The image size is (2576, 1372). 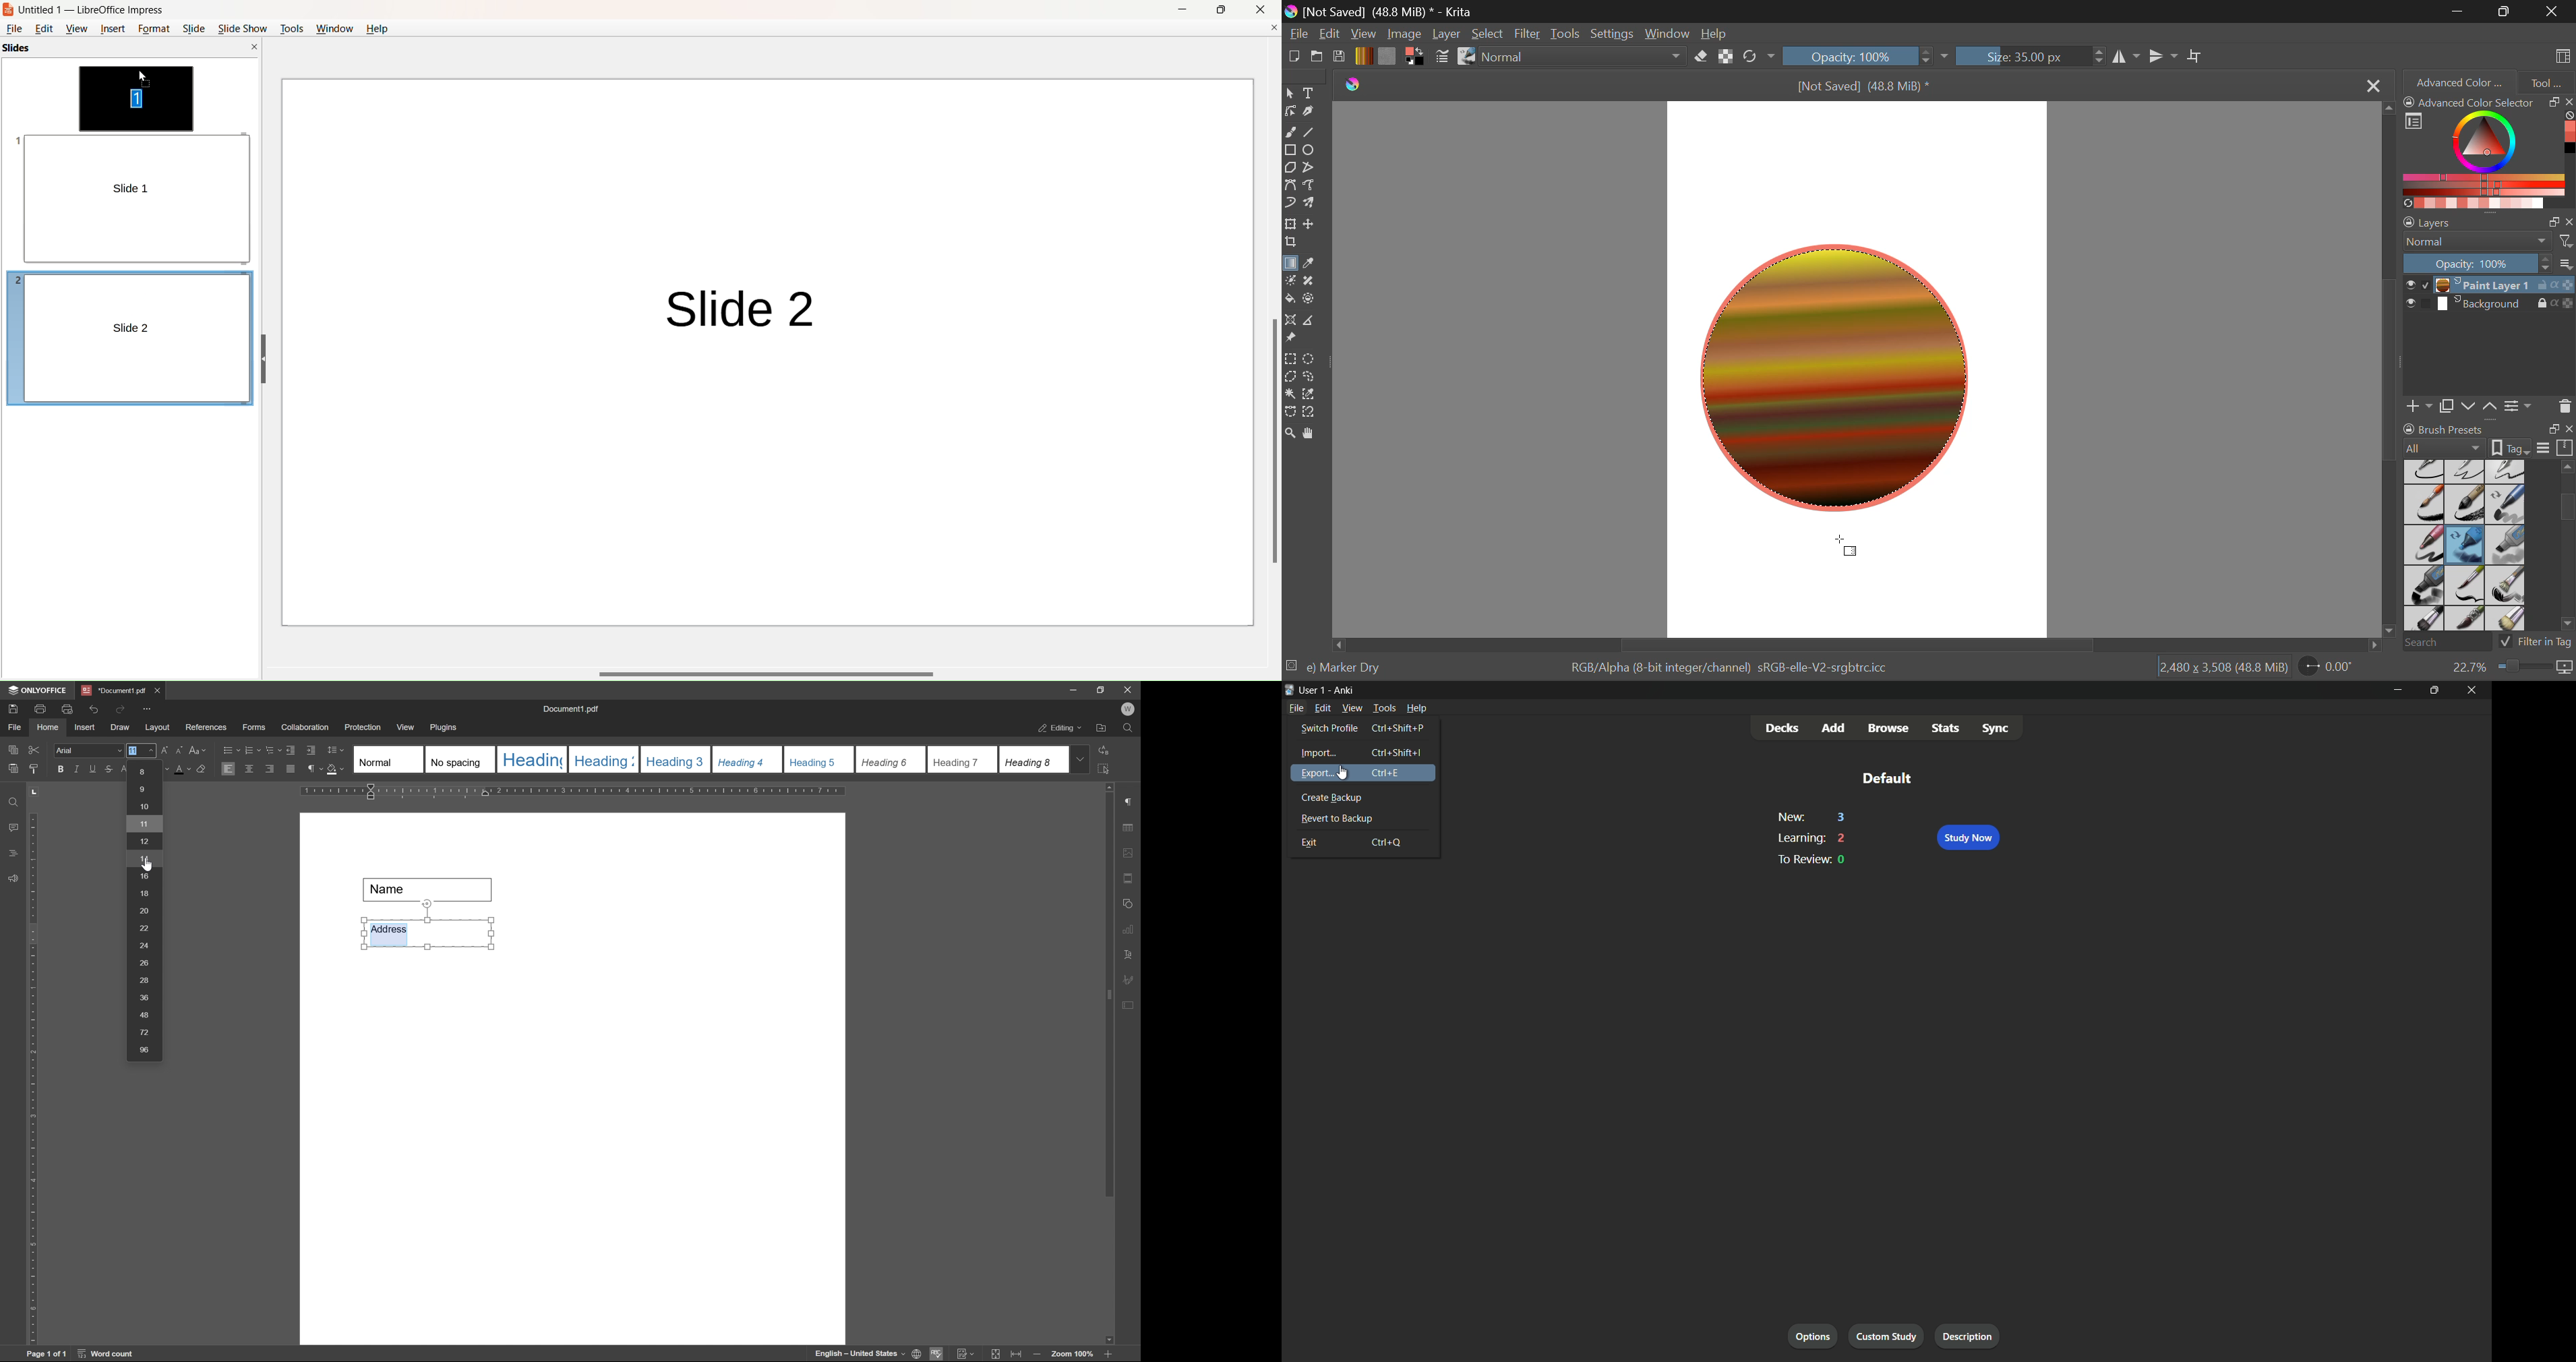 What do you see at coordinates (2507, 545) in the screenshot?
I see `Marker Medium` at bounding box center [2507, 545].